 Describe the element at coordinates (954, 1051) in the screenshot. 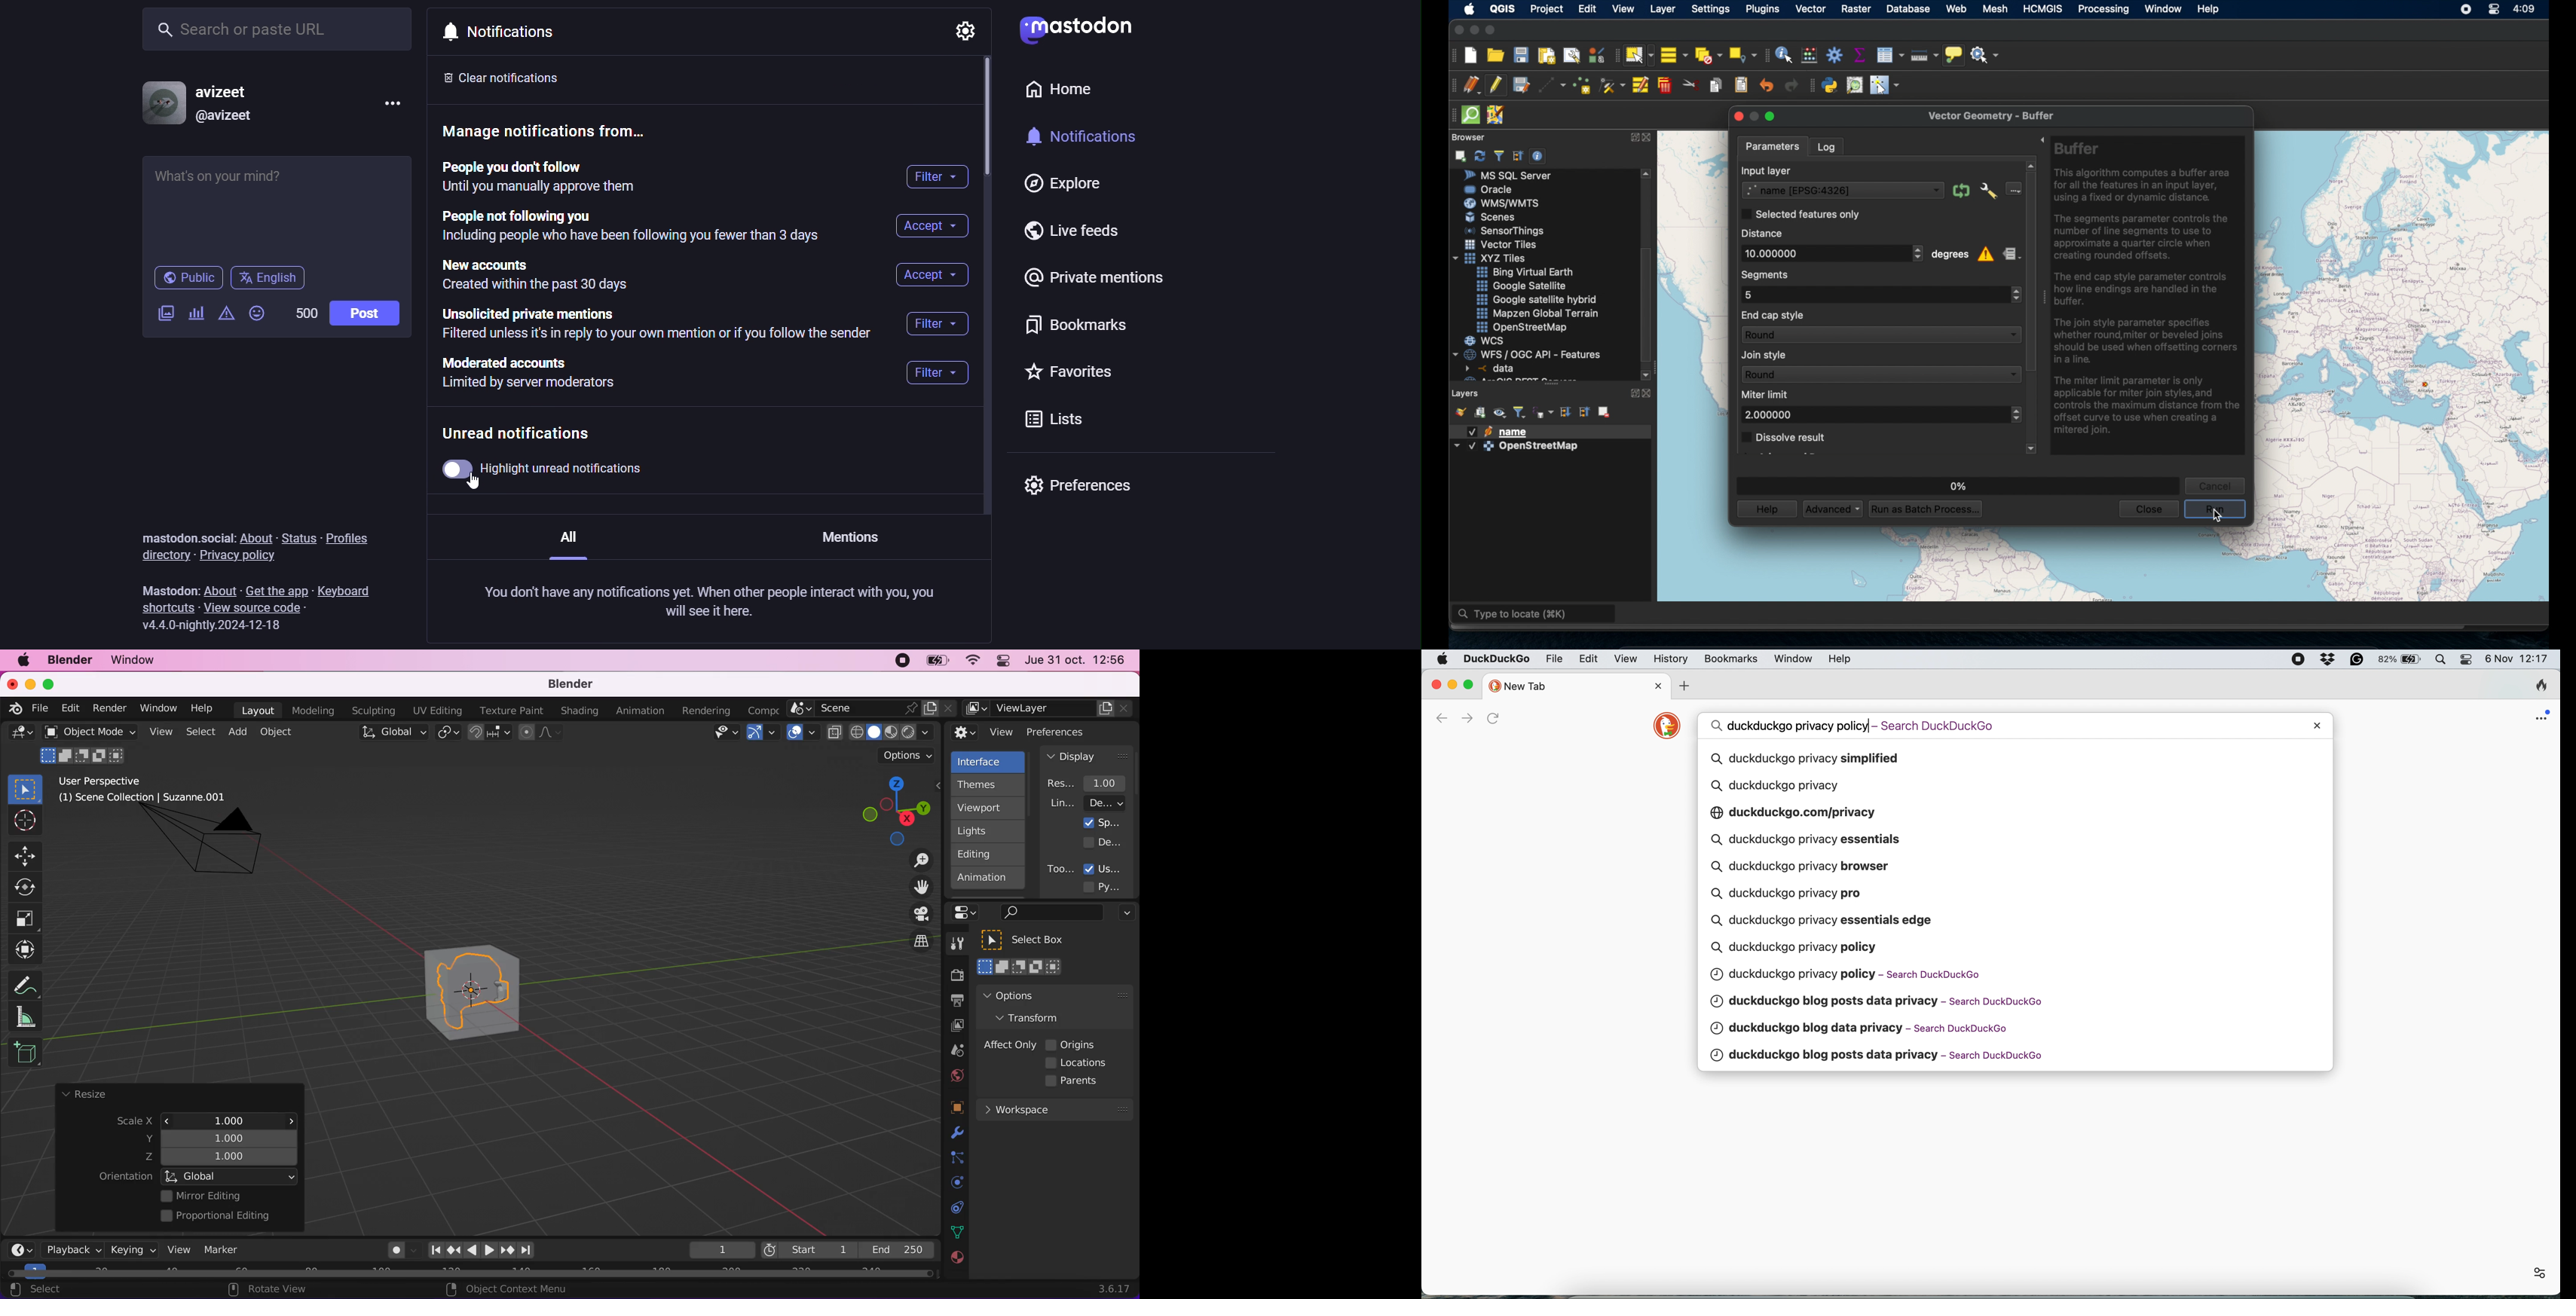

I see `scene` at that location.